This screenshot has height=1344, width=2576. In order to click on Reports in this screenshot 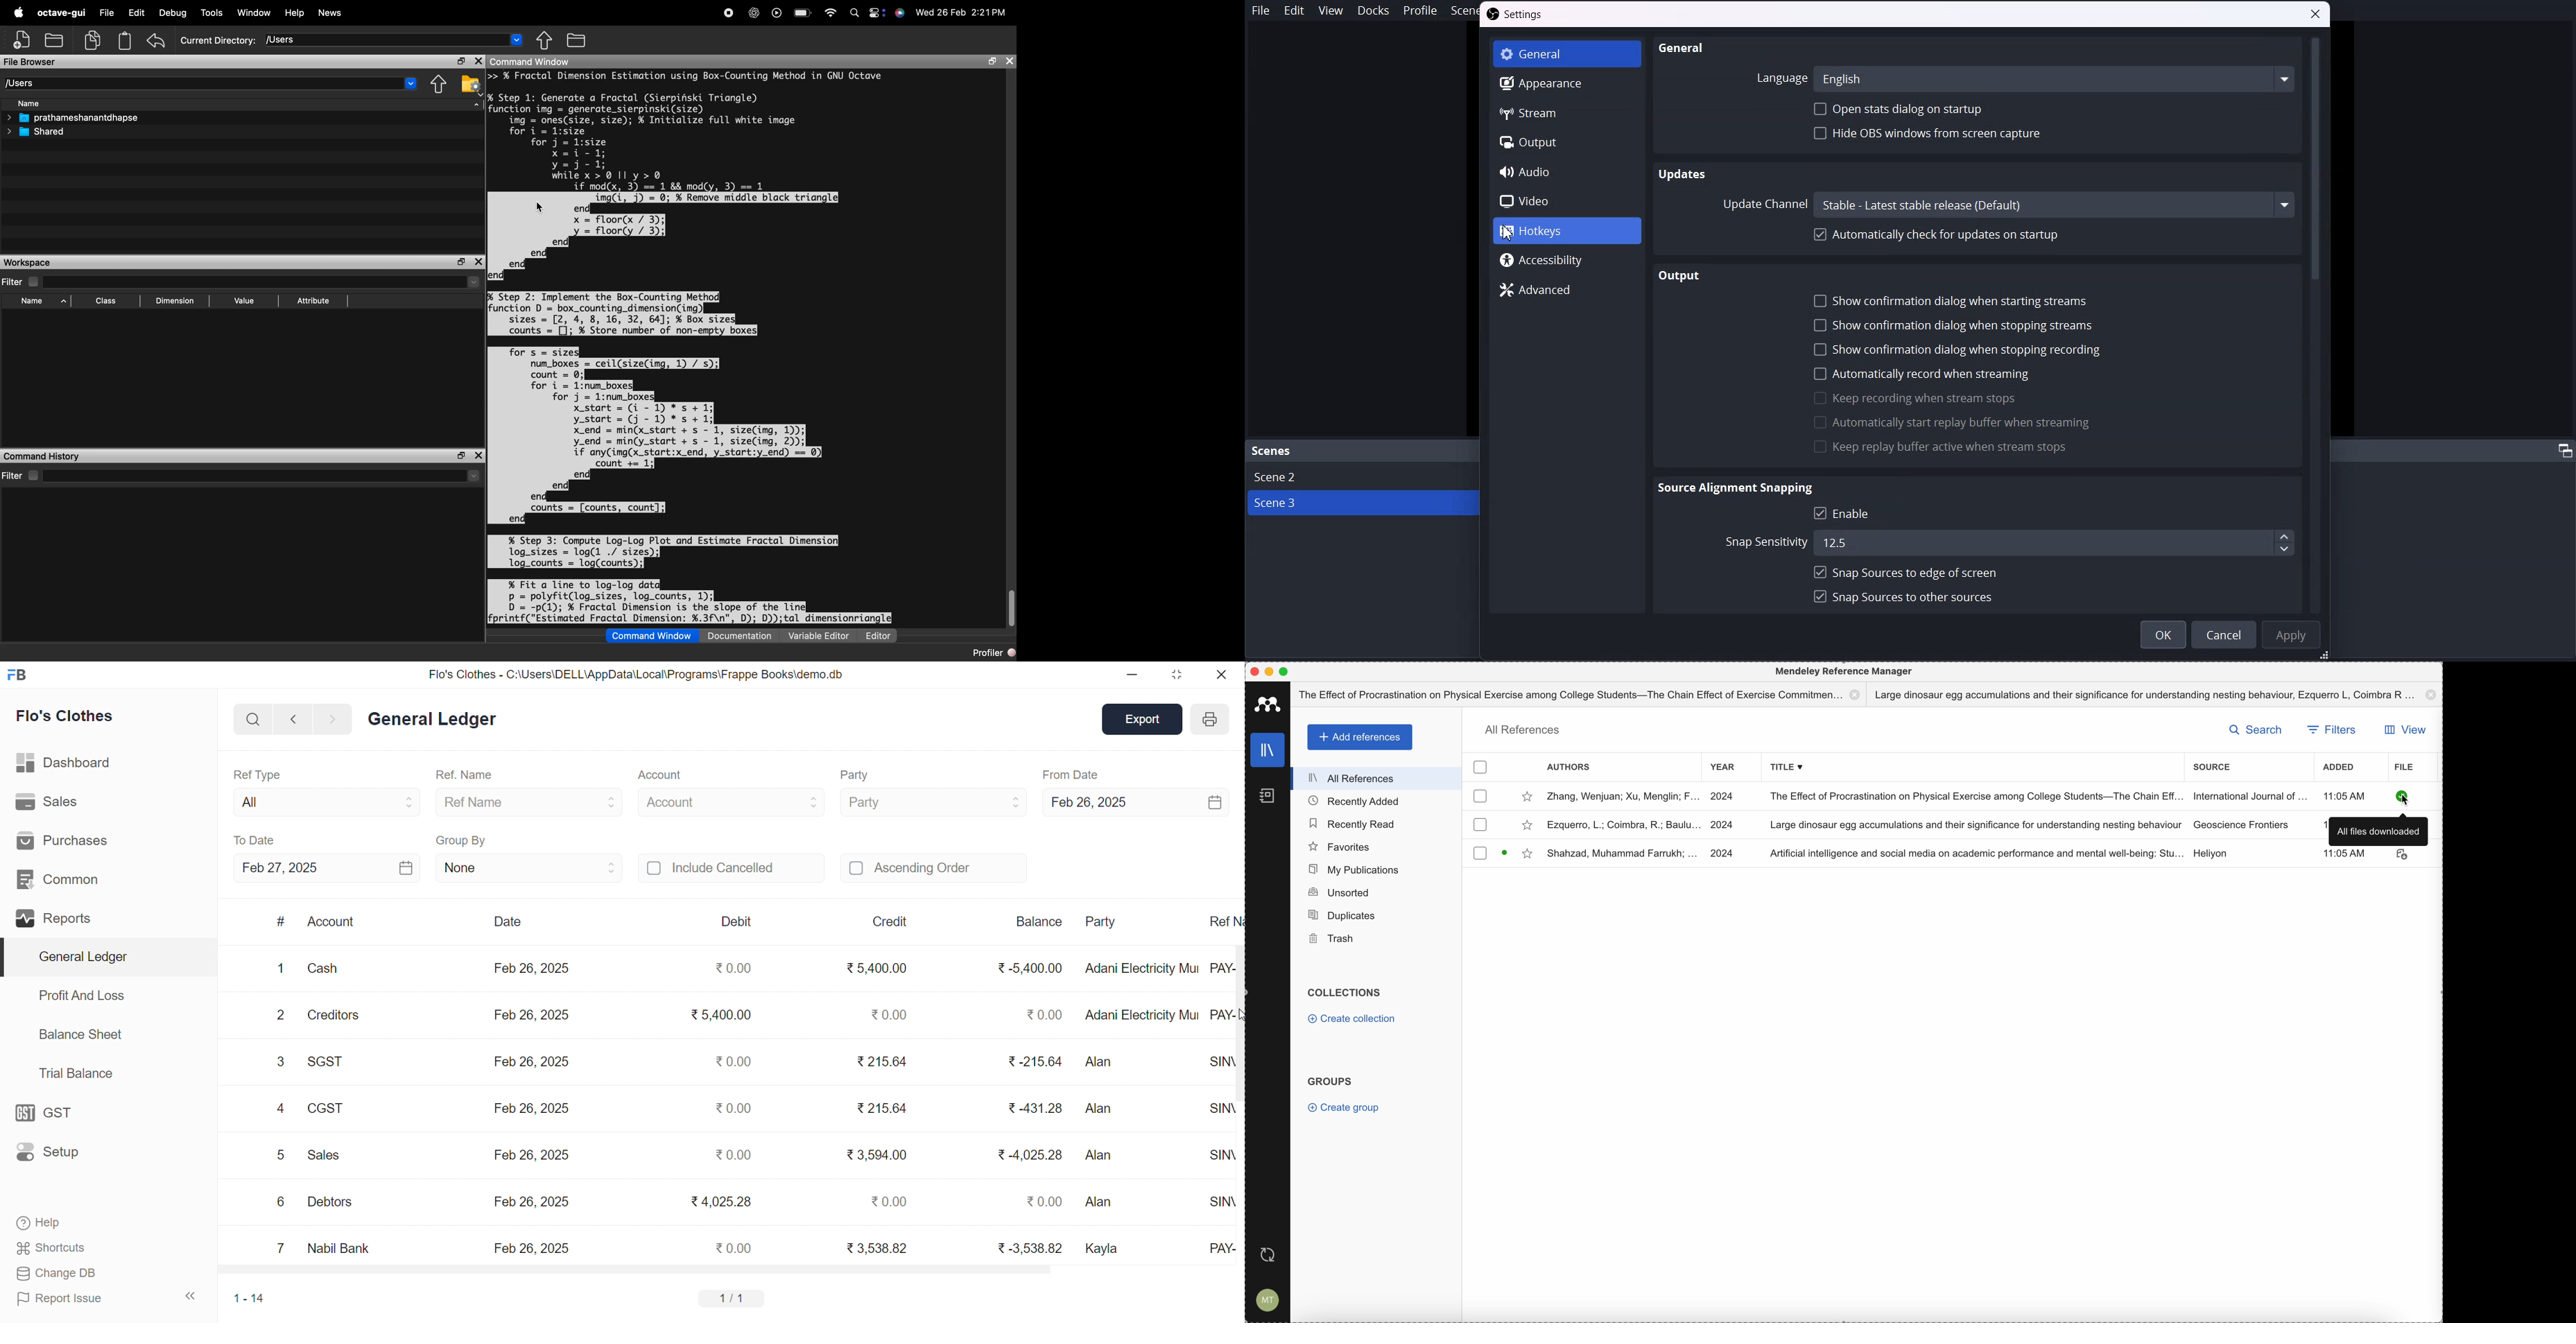, I will do `click(56, 916)`.